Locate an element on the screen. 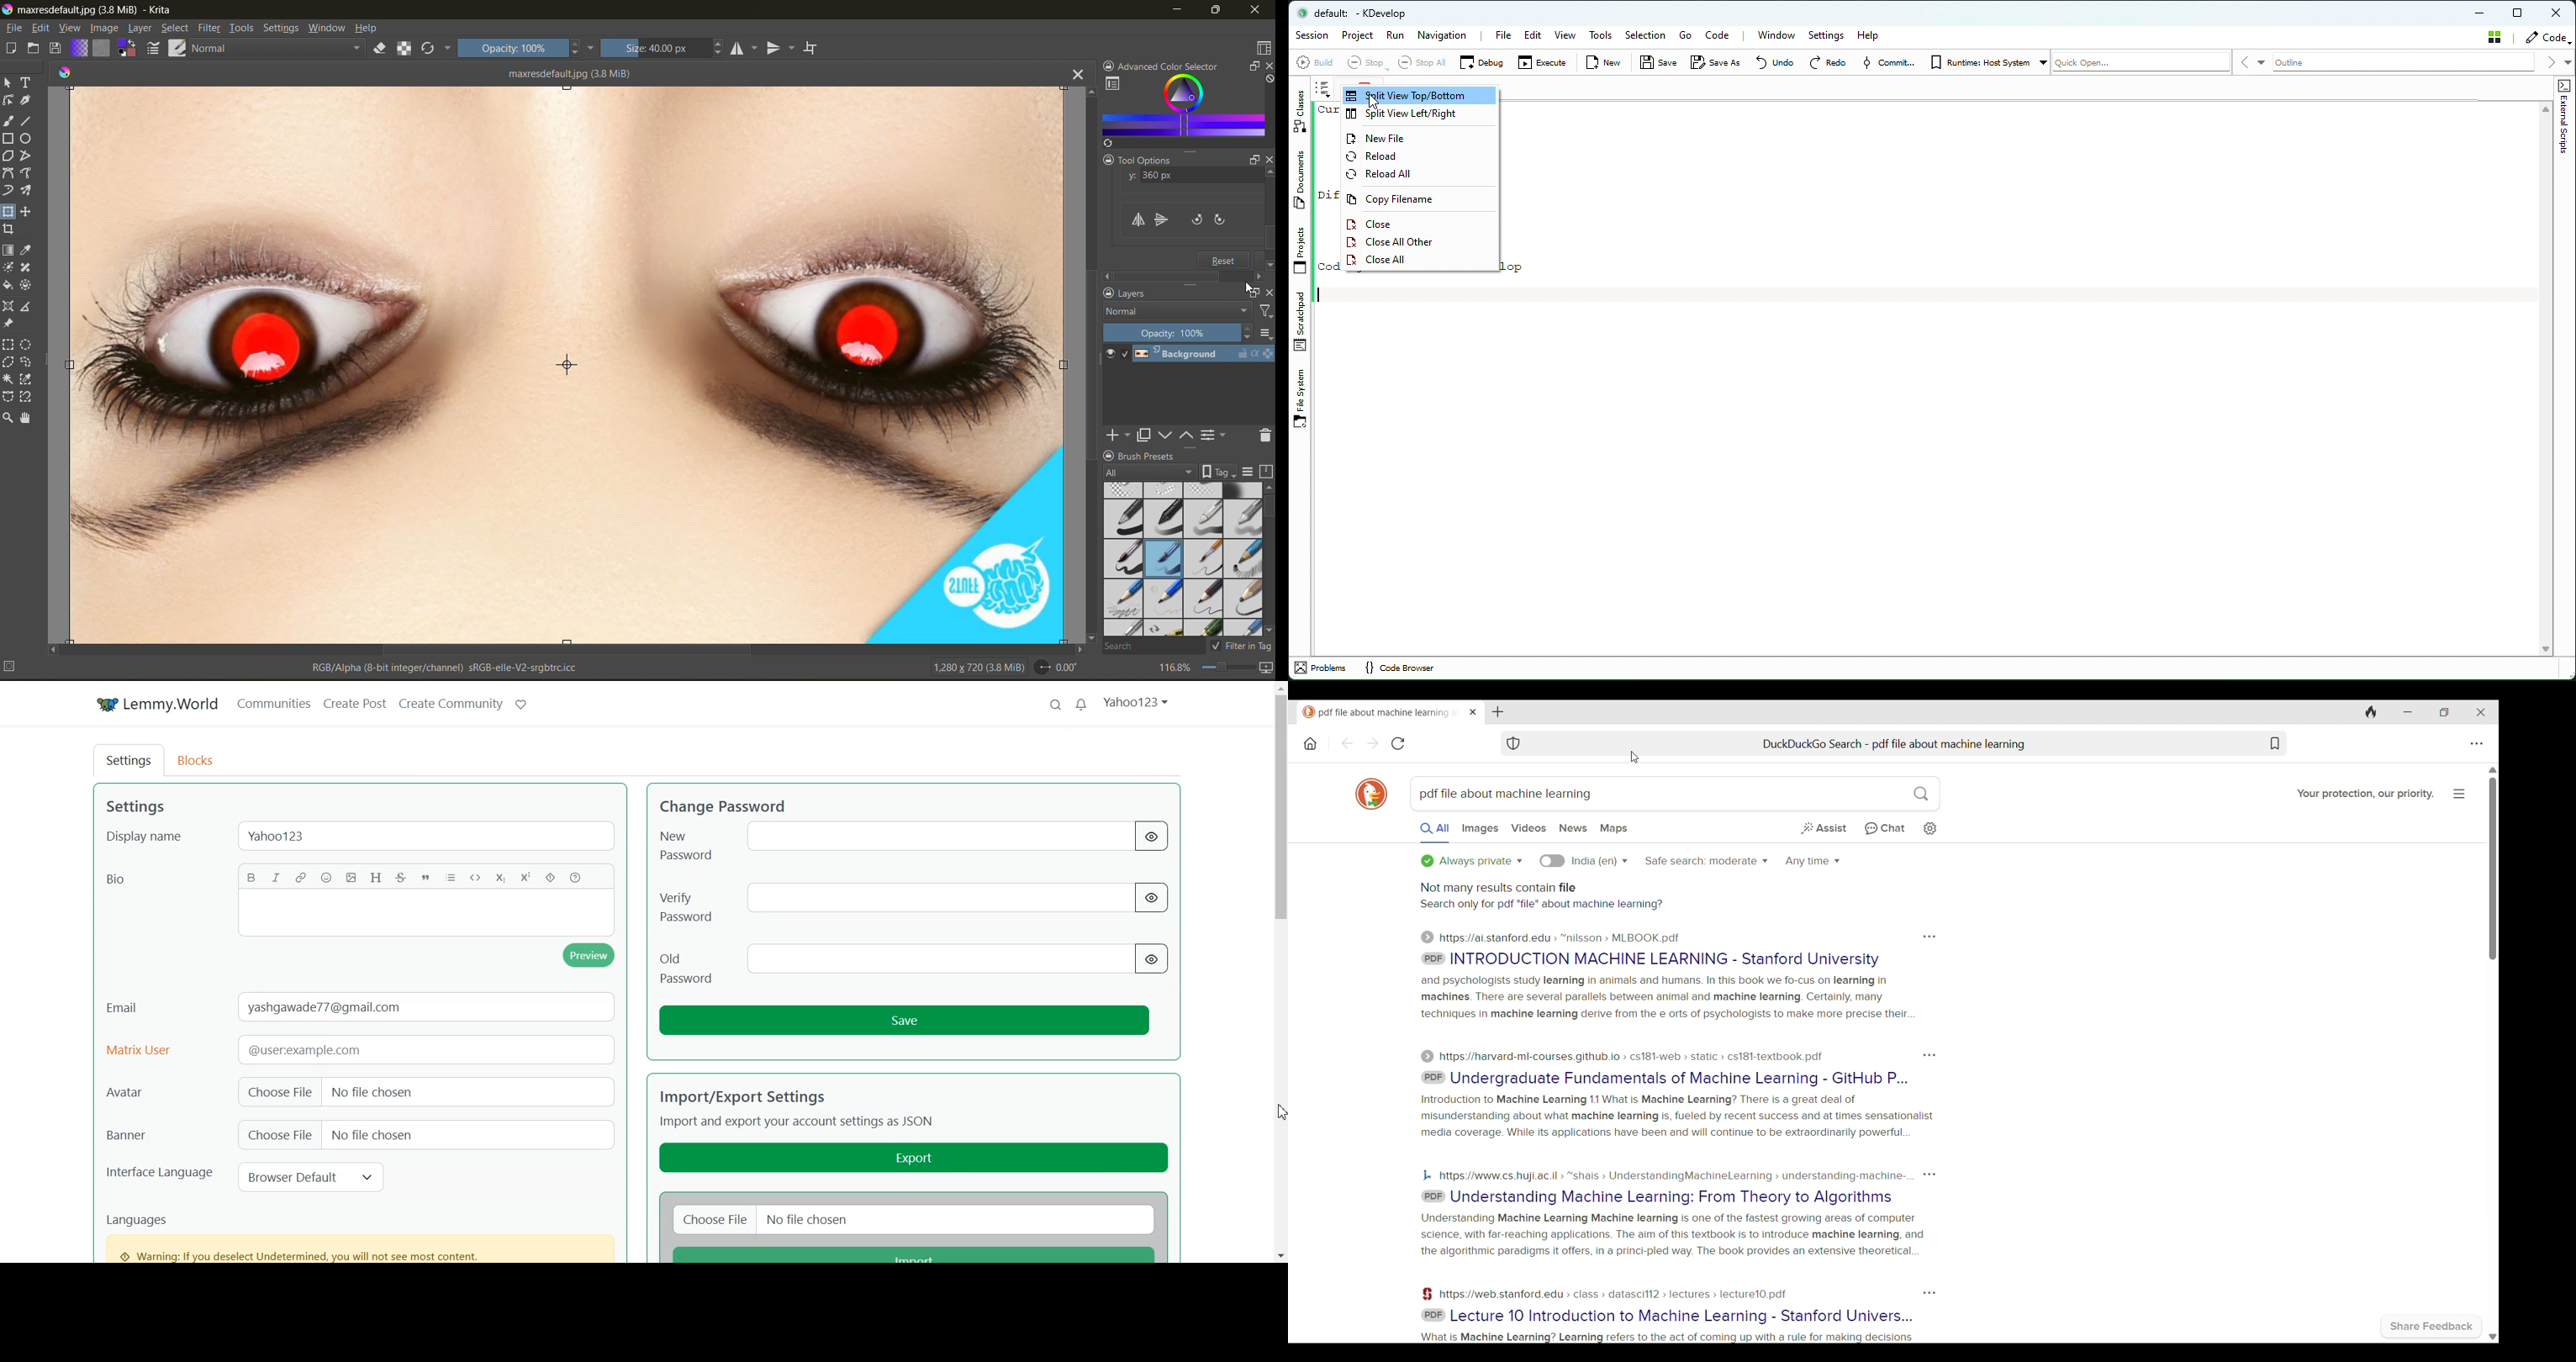  List is located at coordinates (451, 876).